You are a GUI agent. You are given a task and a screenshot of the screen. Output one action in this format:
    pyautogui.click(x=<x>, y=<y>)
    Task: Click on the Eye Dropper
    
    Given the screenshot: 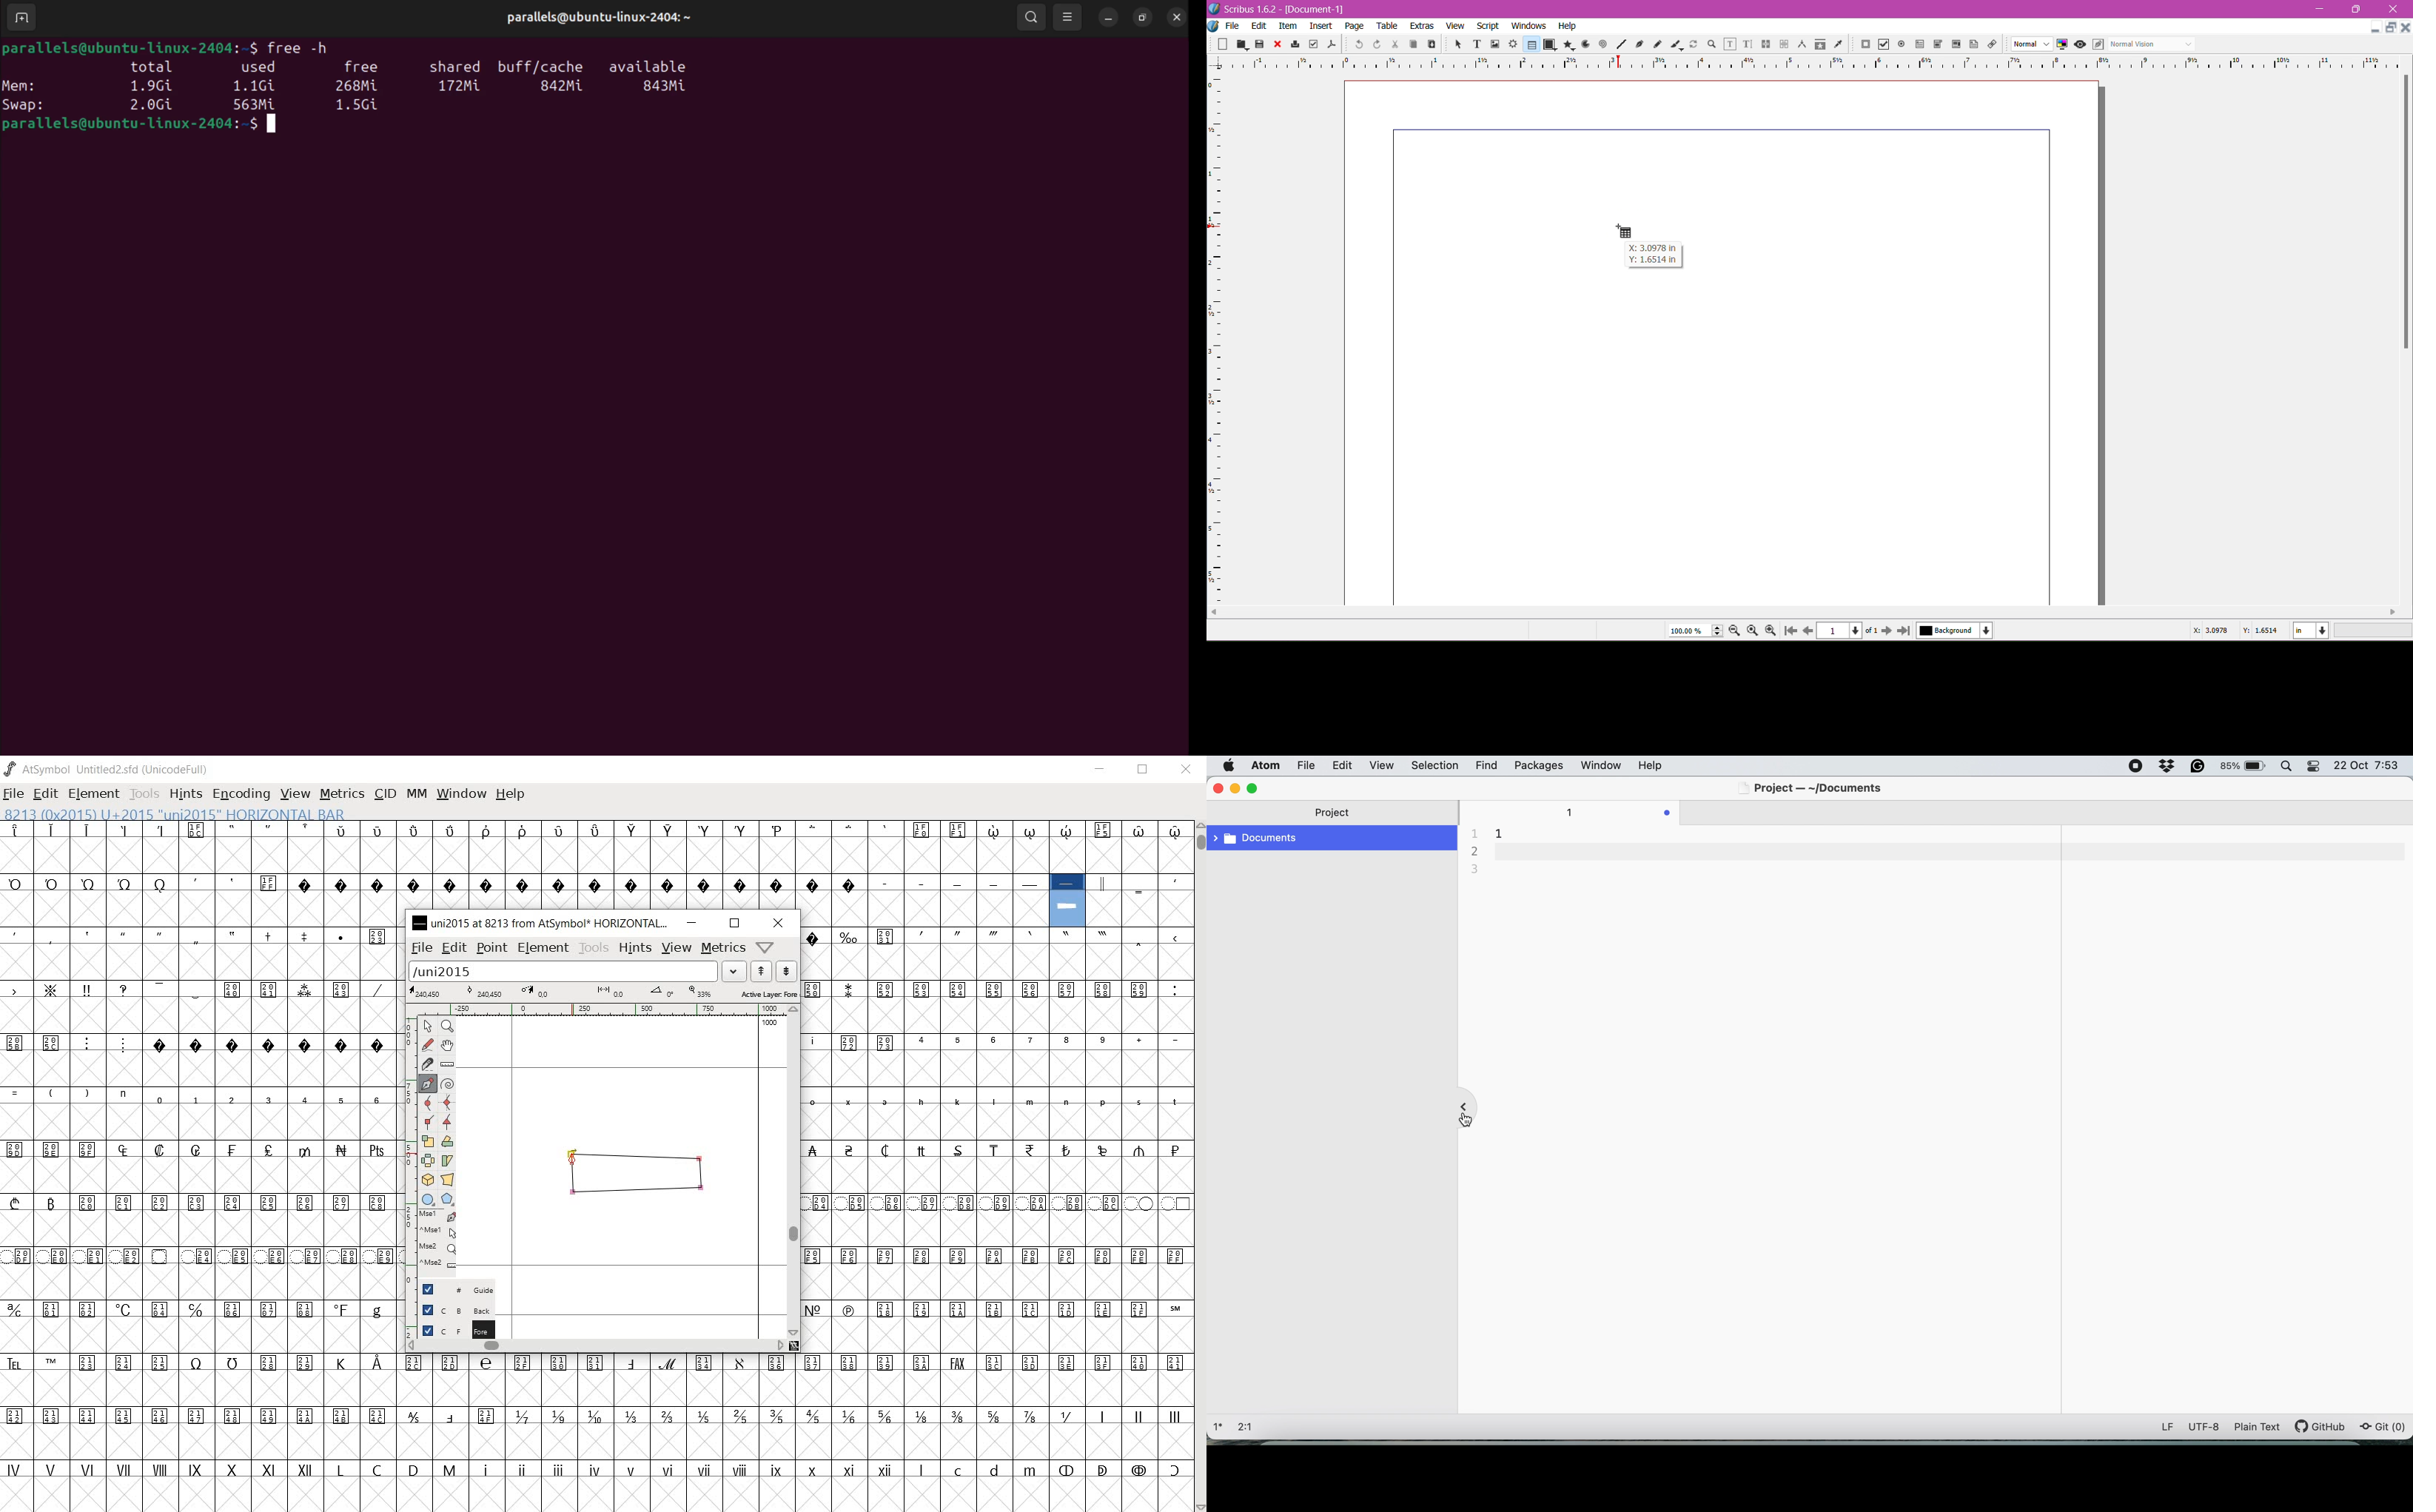 What is the action you would take?
    pyautogui.click(x=1837, y=44)
    